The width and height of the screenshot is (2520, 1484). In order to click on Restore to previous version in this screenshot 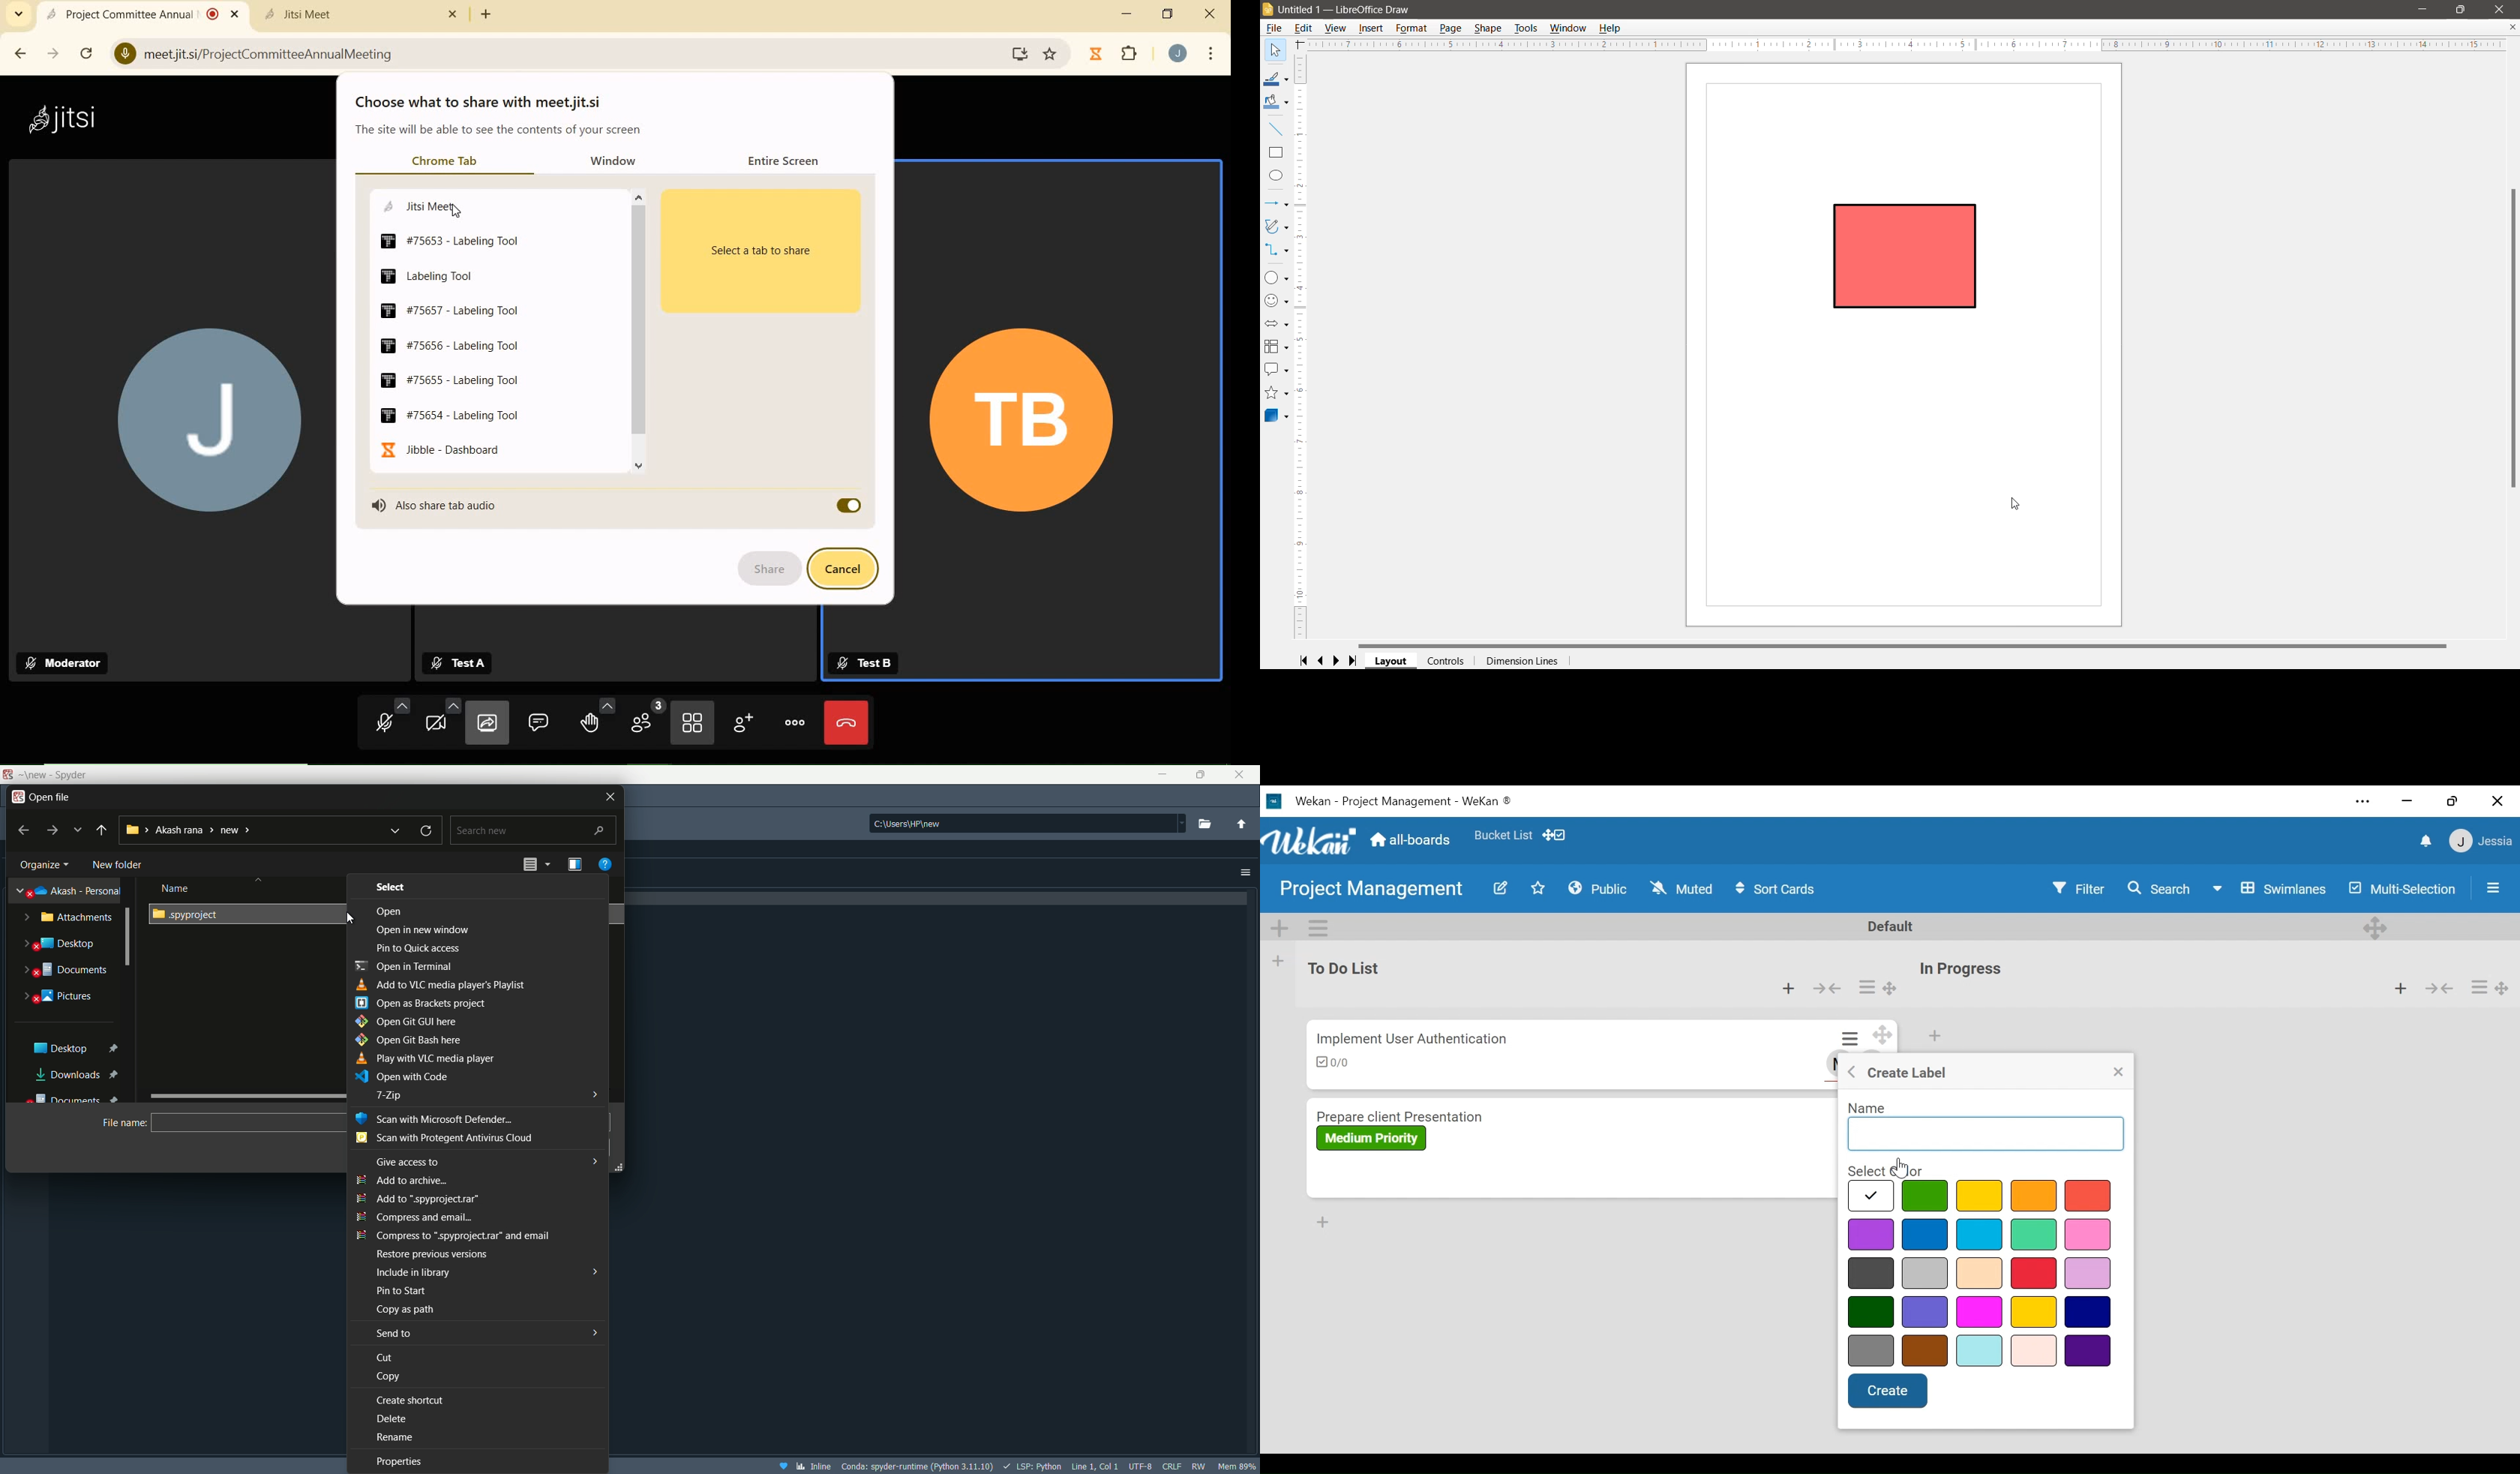, I will do `click(434, 1254)`.